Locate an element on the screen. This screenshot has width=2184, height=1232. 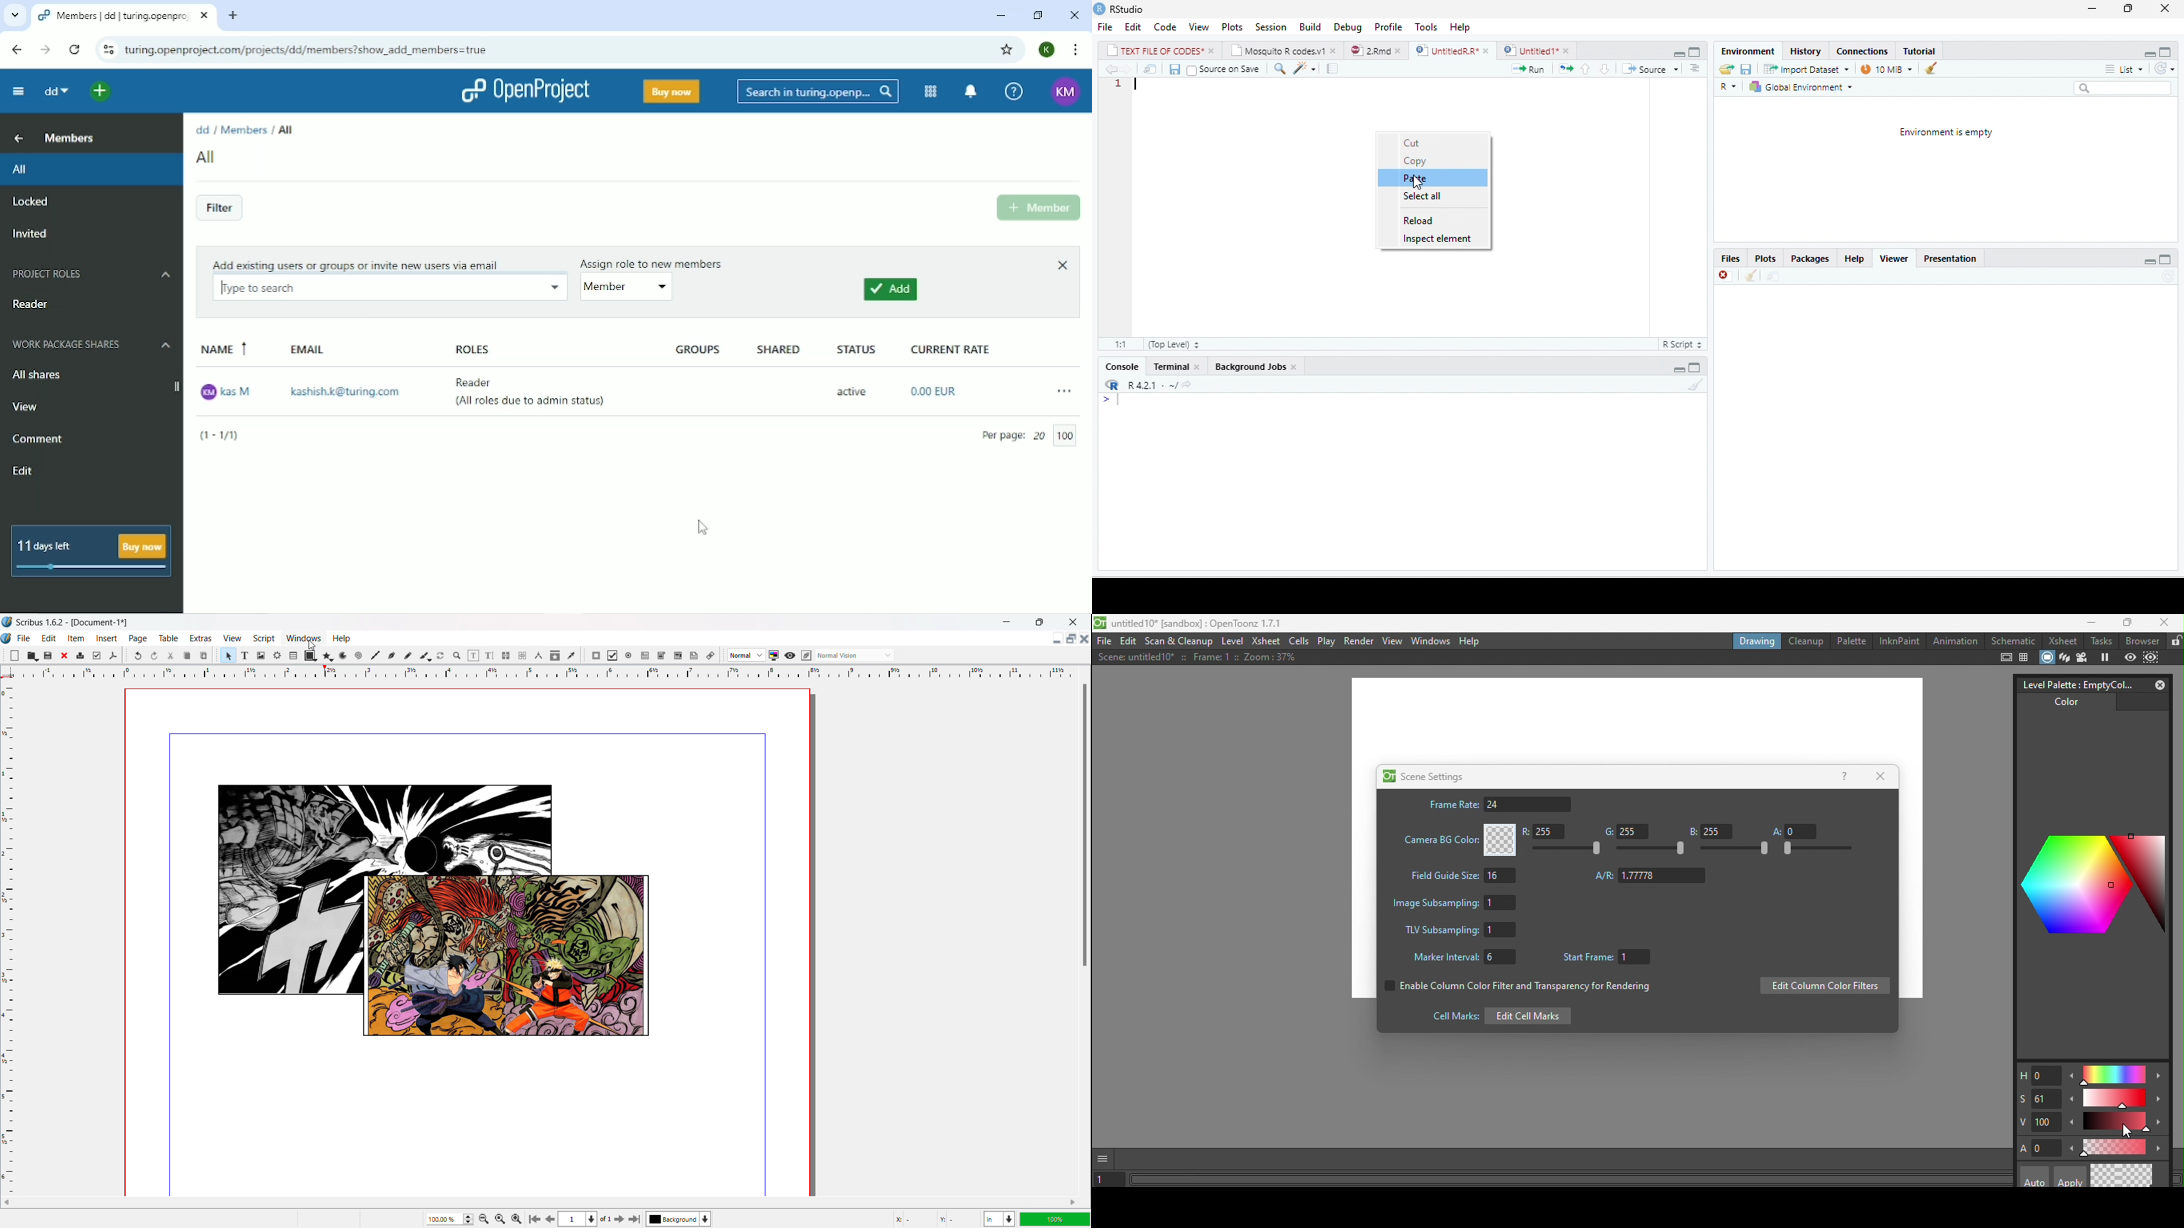
Tutorial is located at coordinates (1918, 50).